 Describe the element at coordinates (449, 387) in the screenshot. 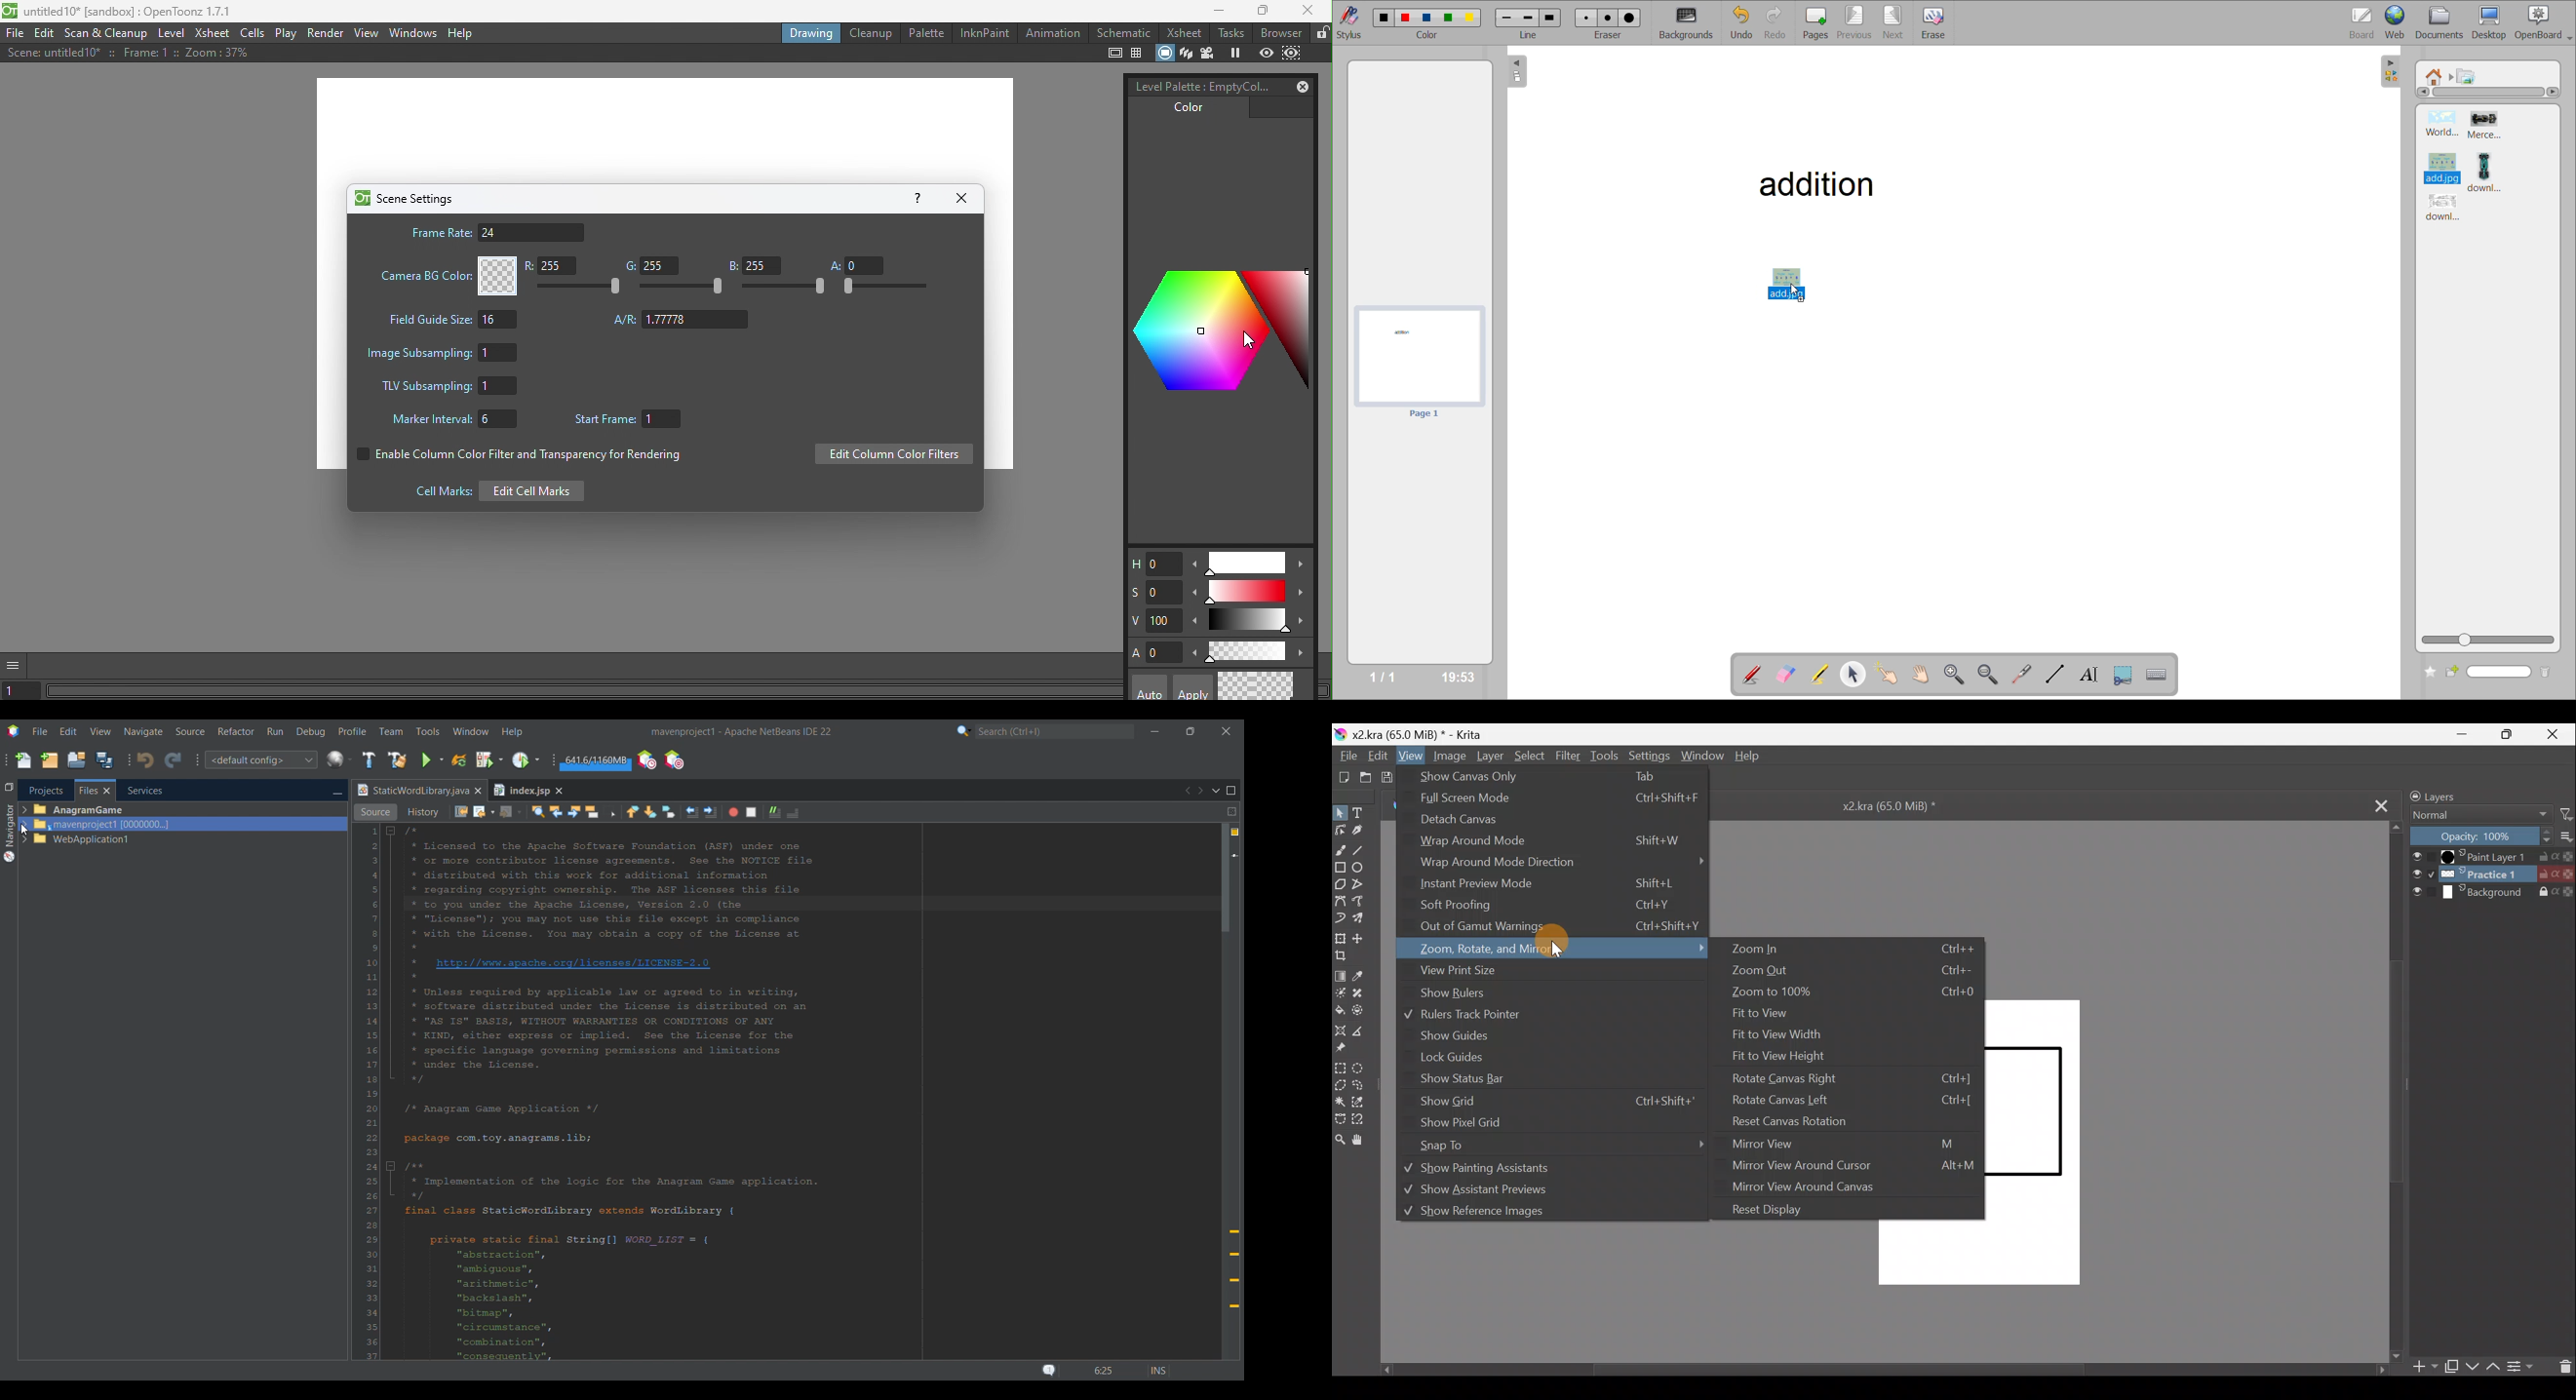

I see `TLV Subsampling` at that location.